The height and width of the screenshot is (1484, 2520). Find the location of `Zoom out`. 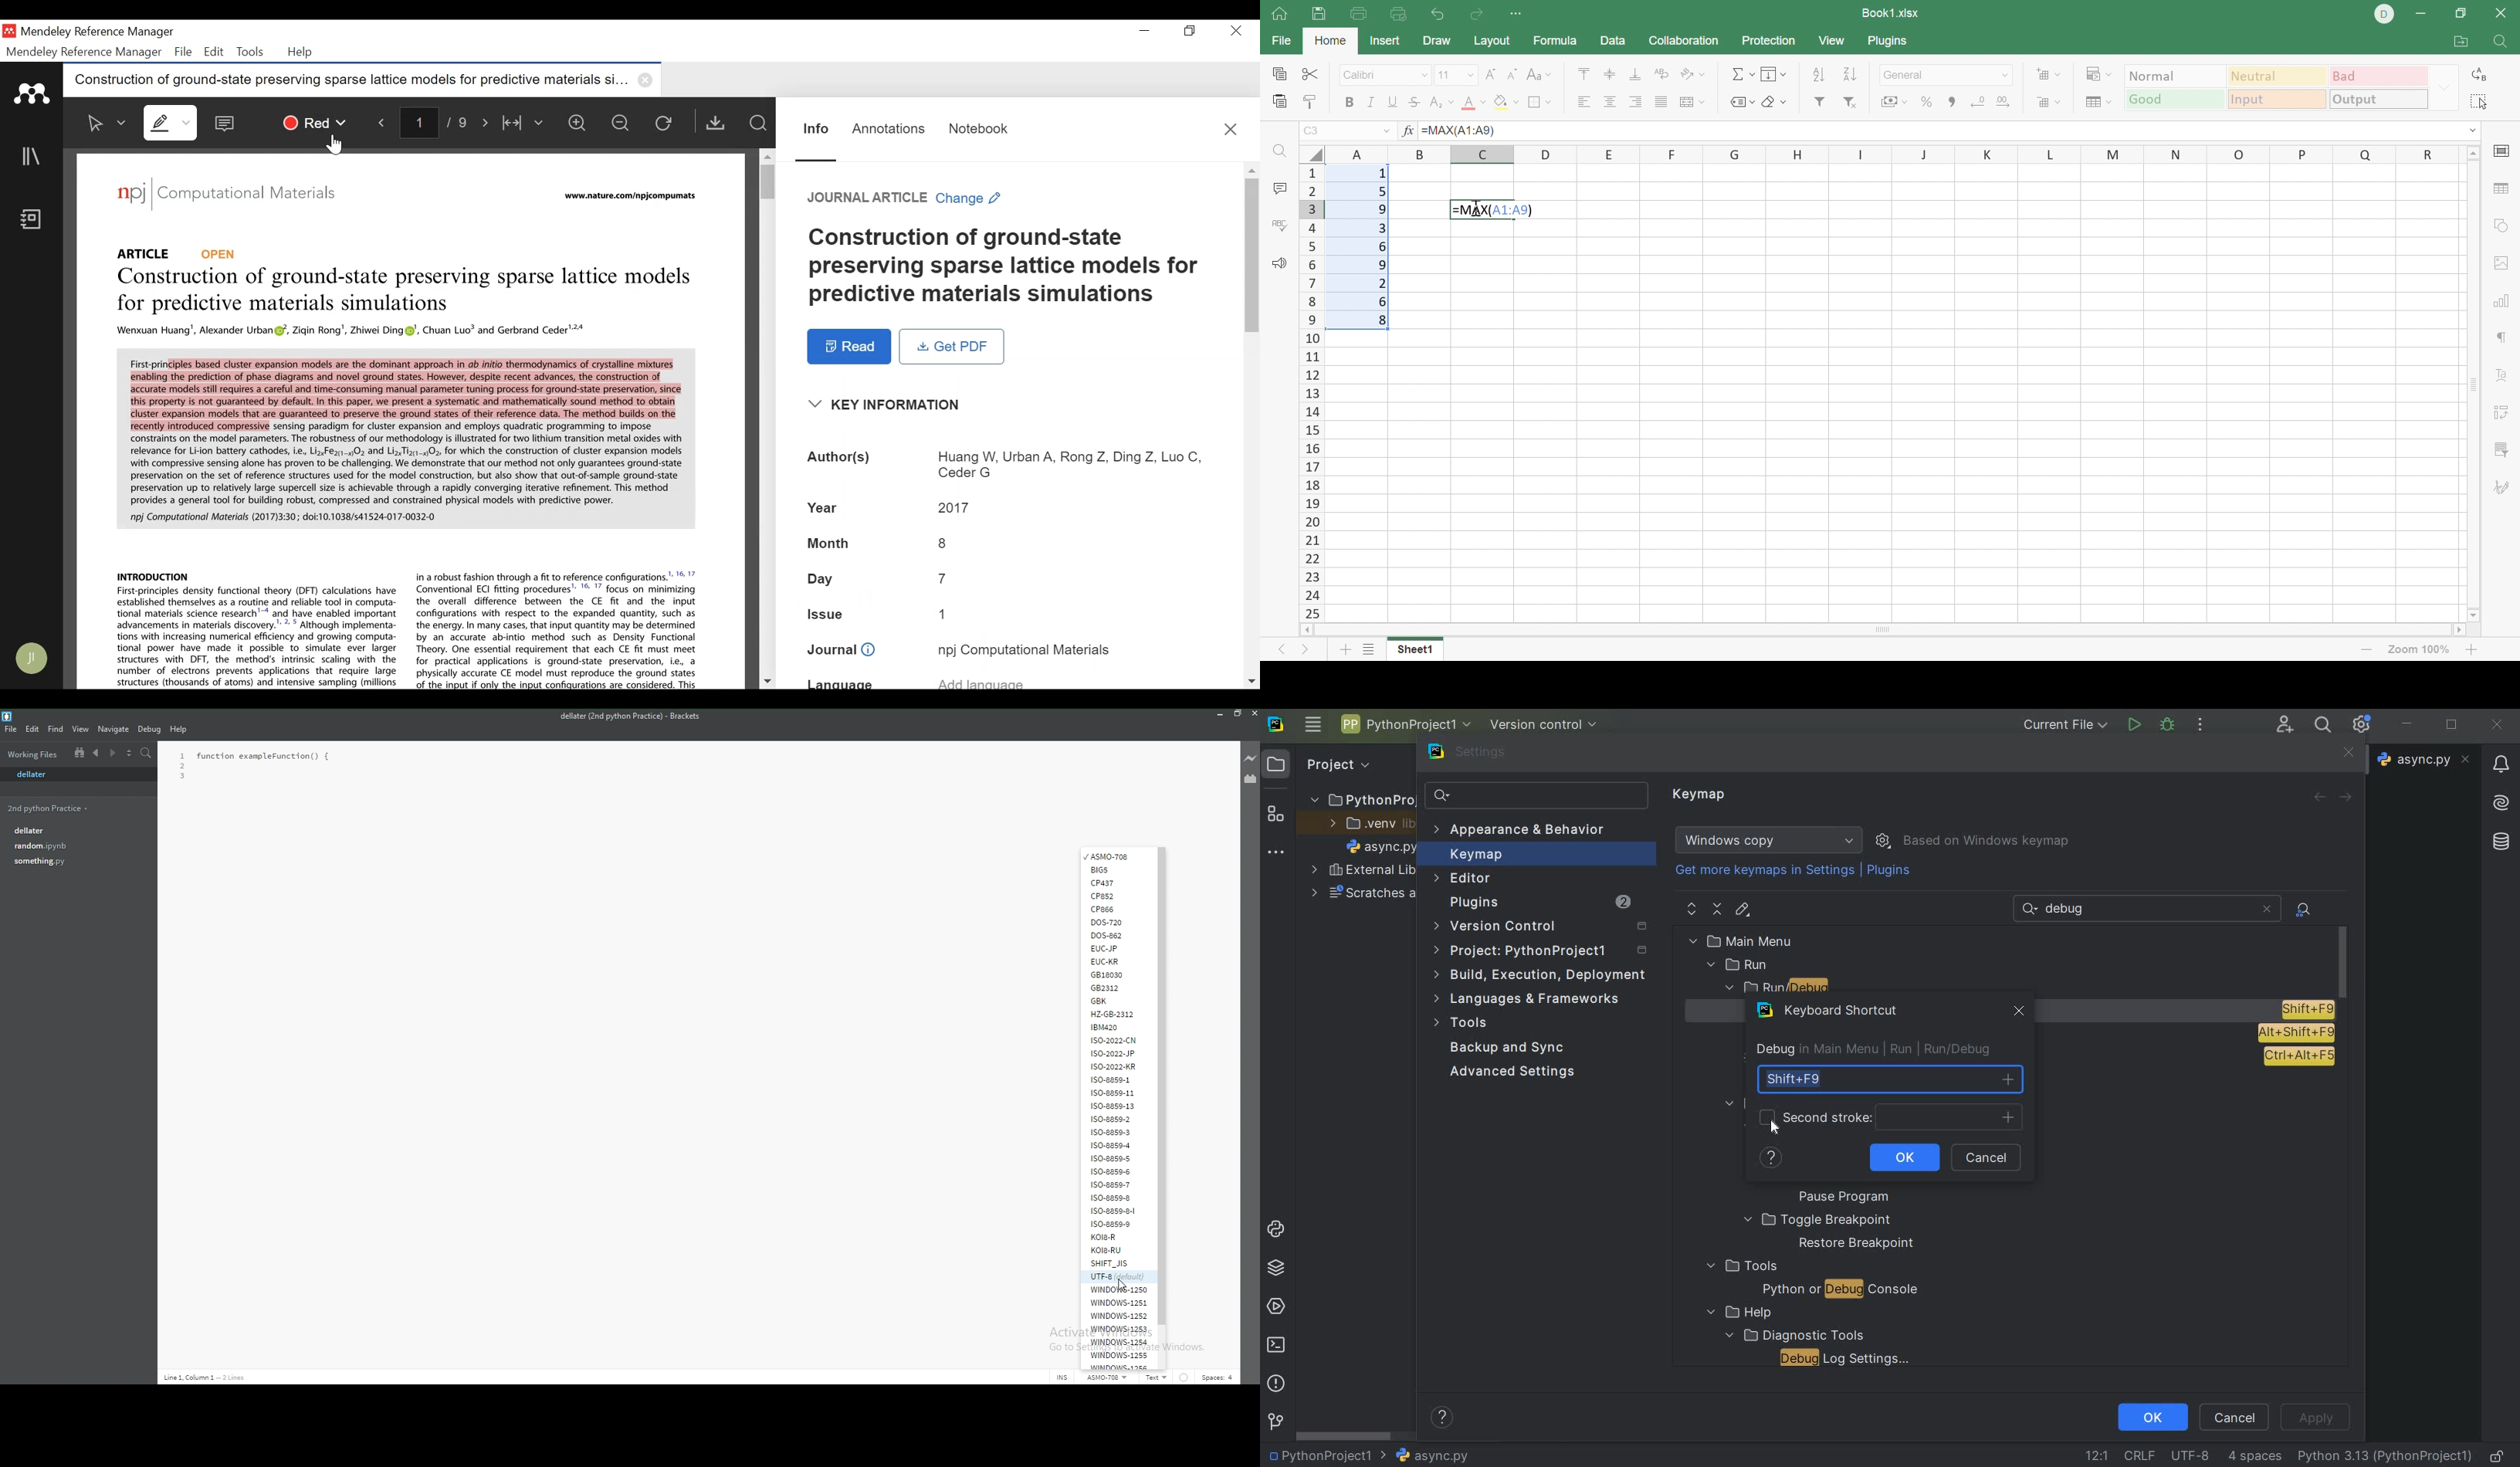

Zoom out is located at coordinates (2363, 652).